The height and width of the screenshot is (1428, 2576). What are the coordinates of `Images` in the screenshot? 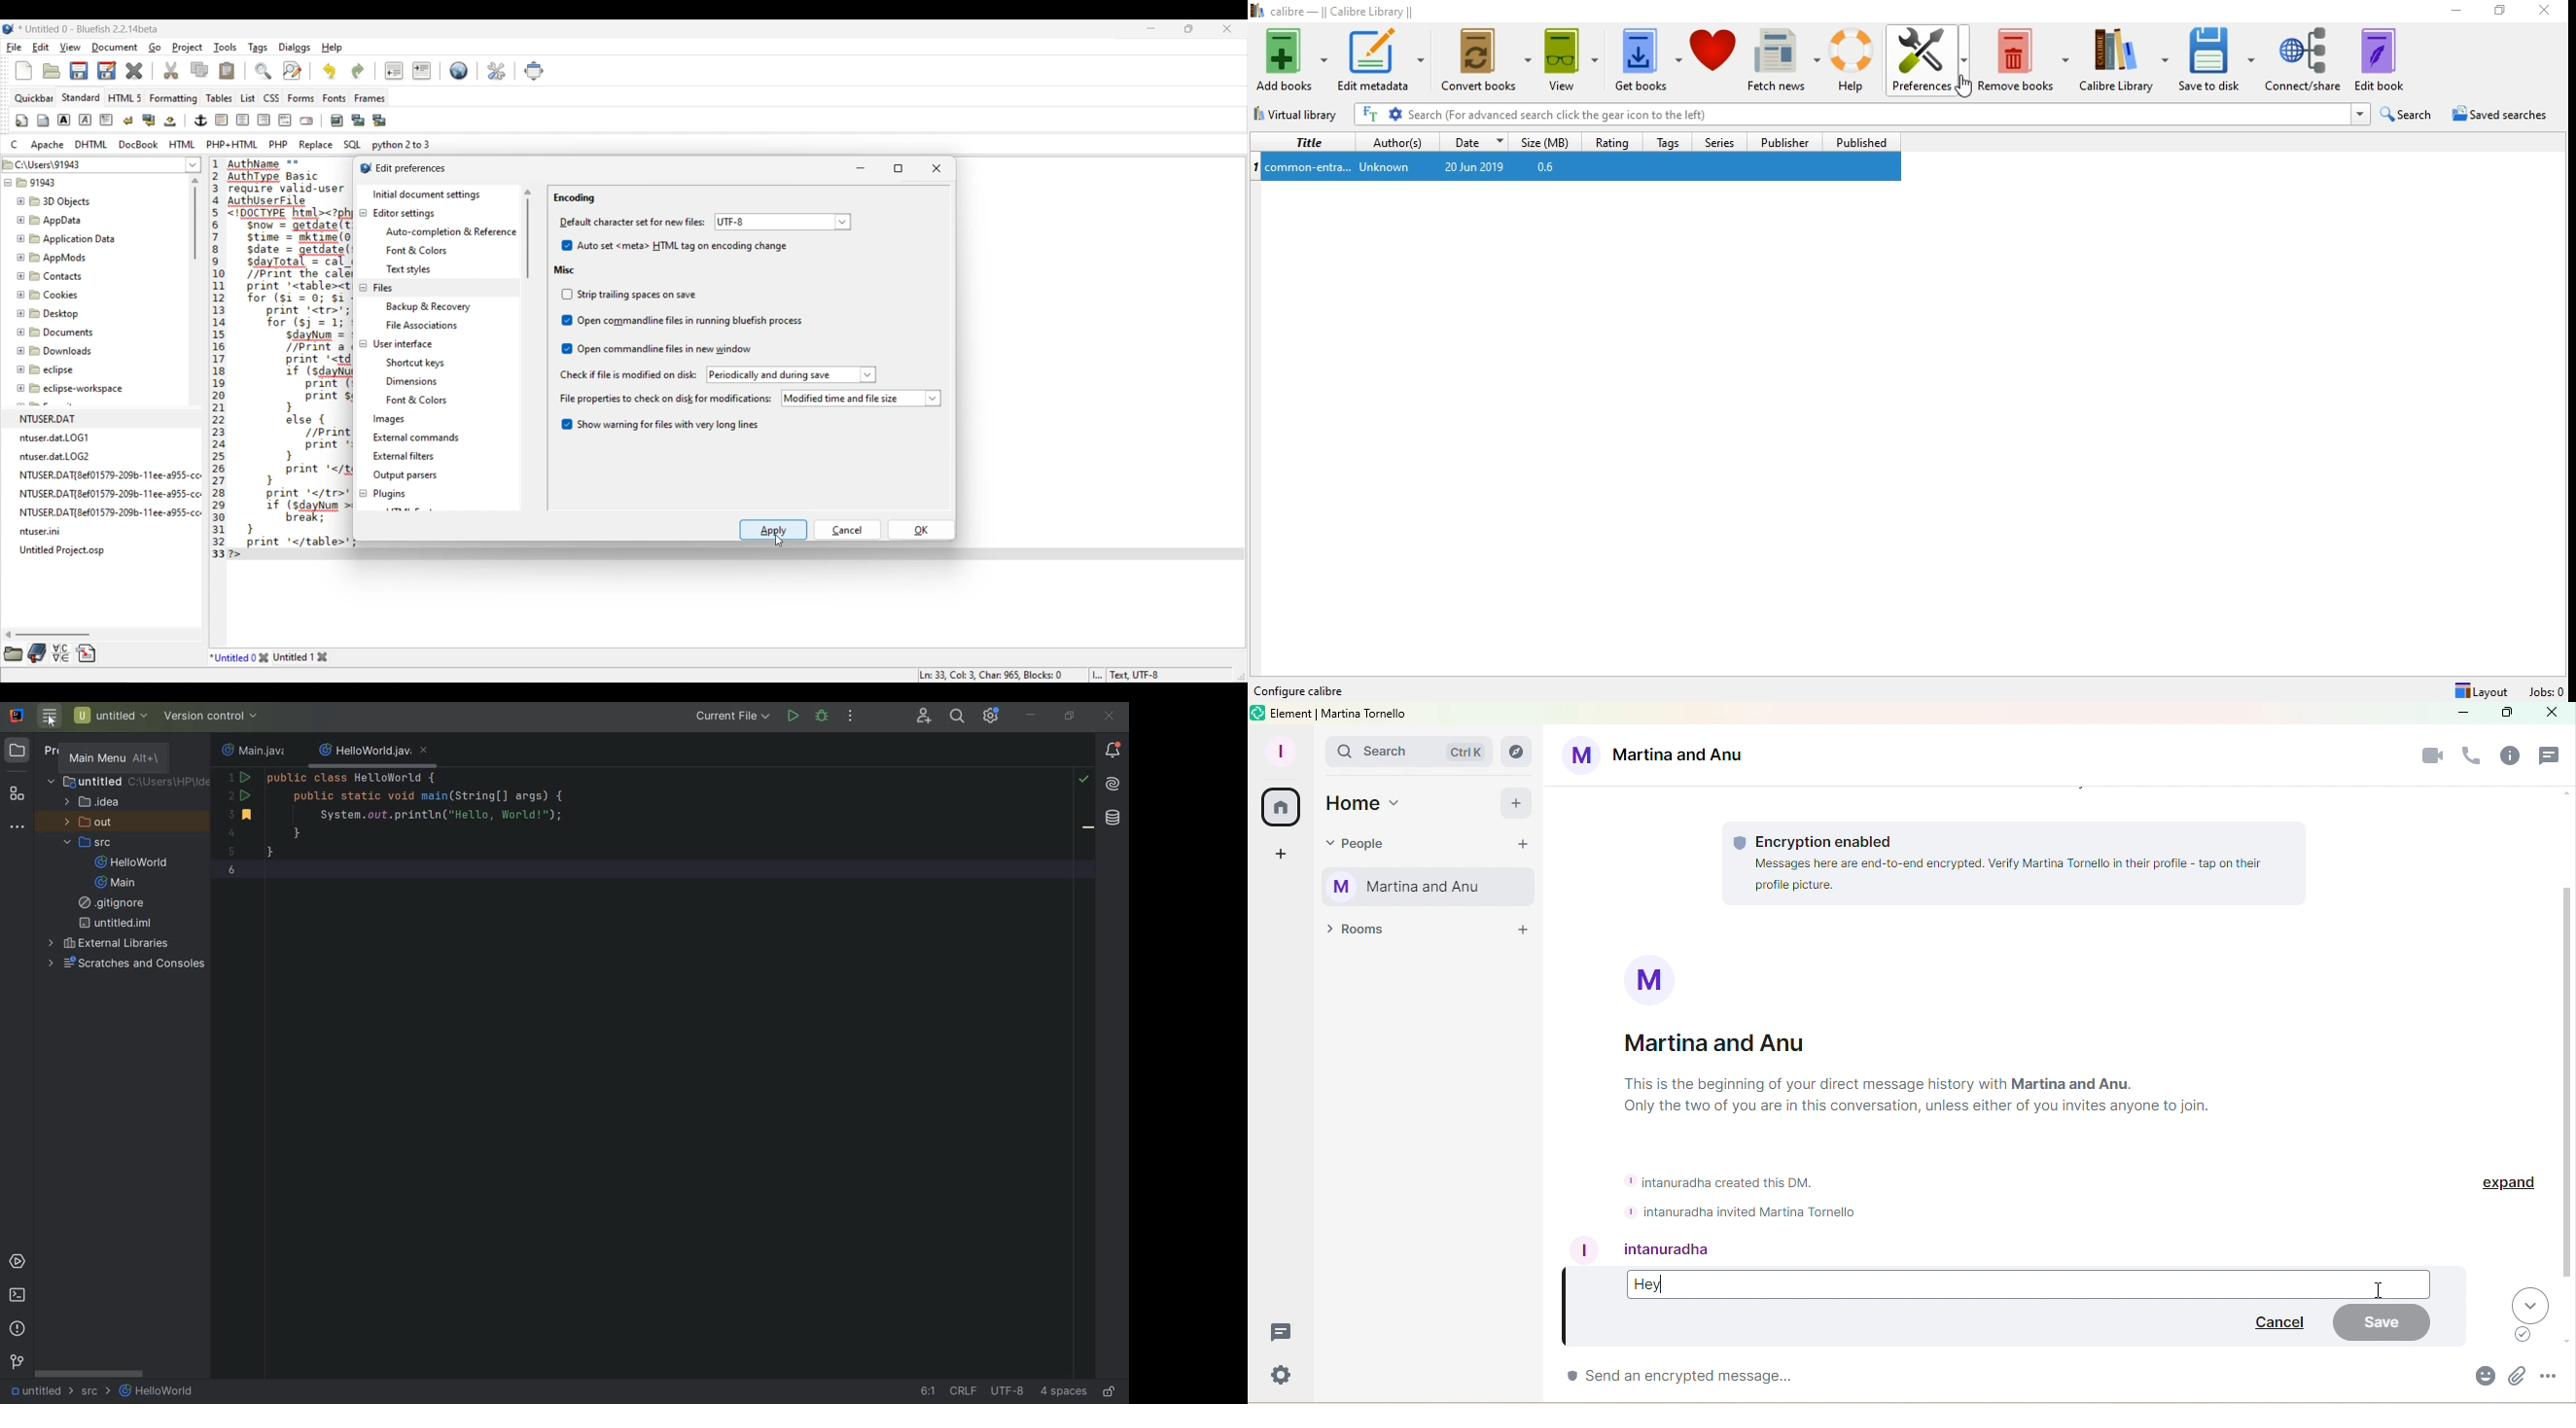 It's located at (390, 419).